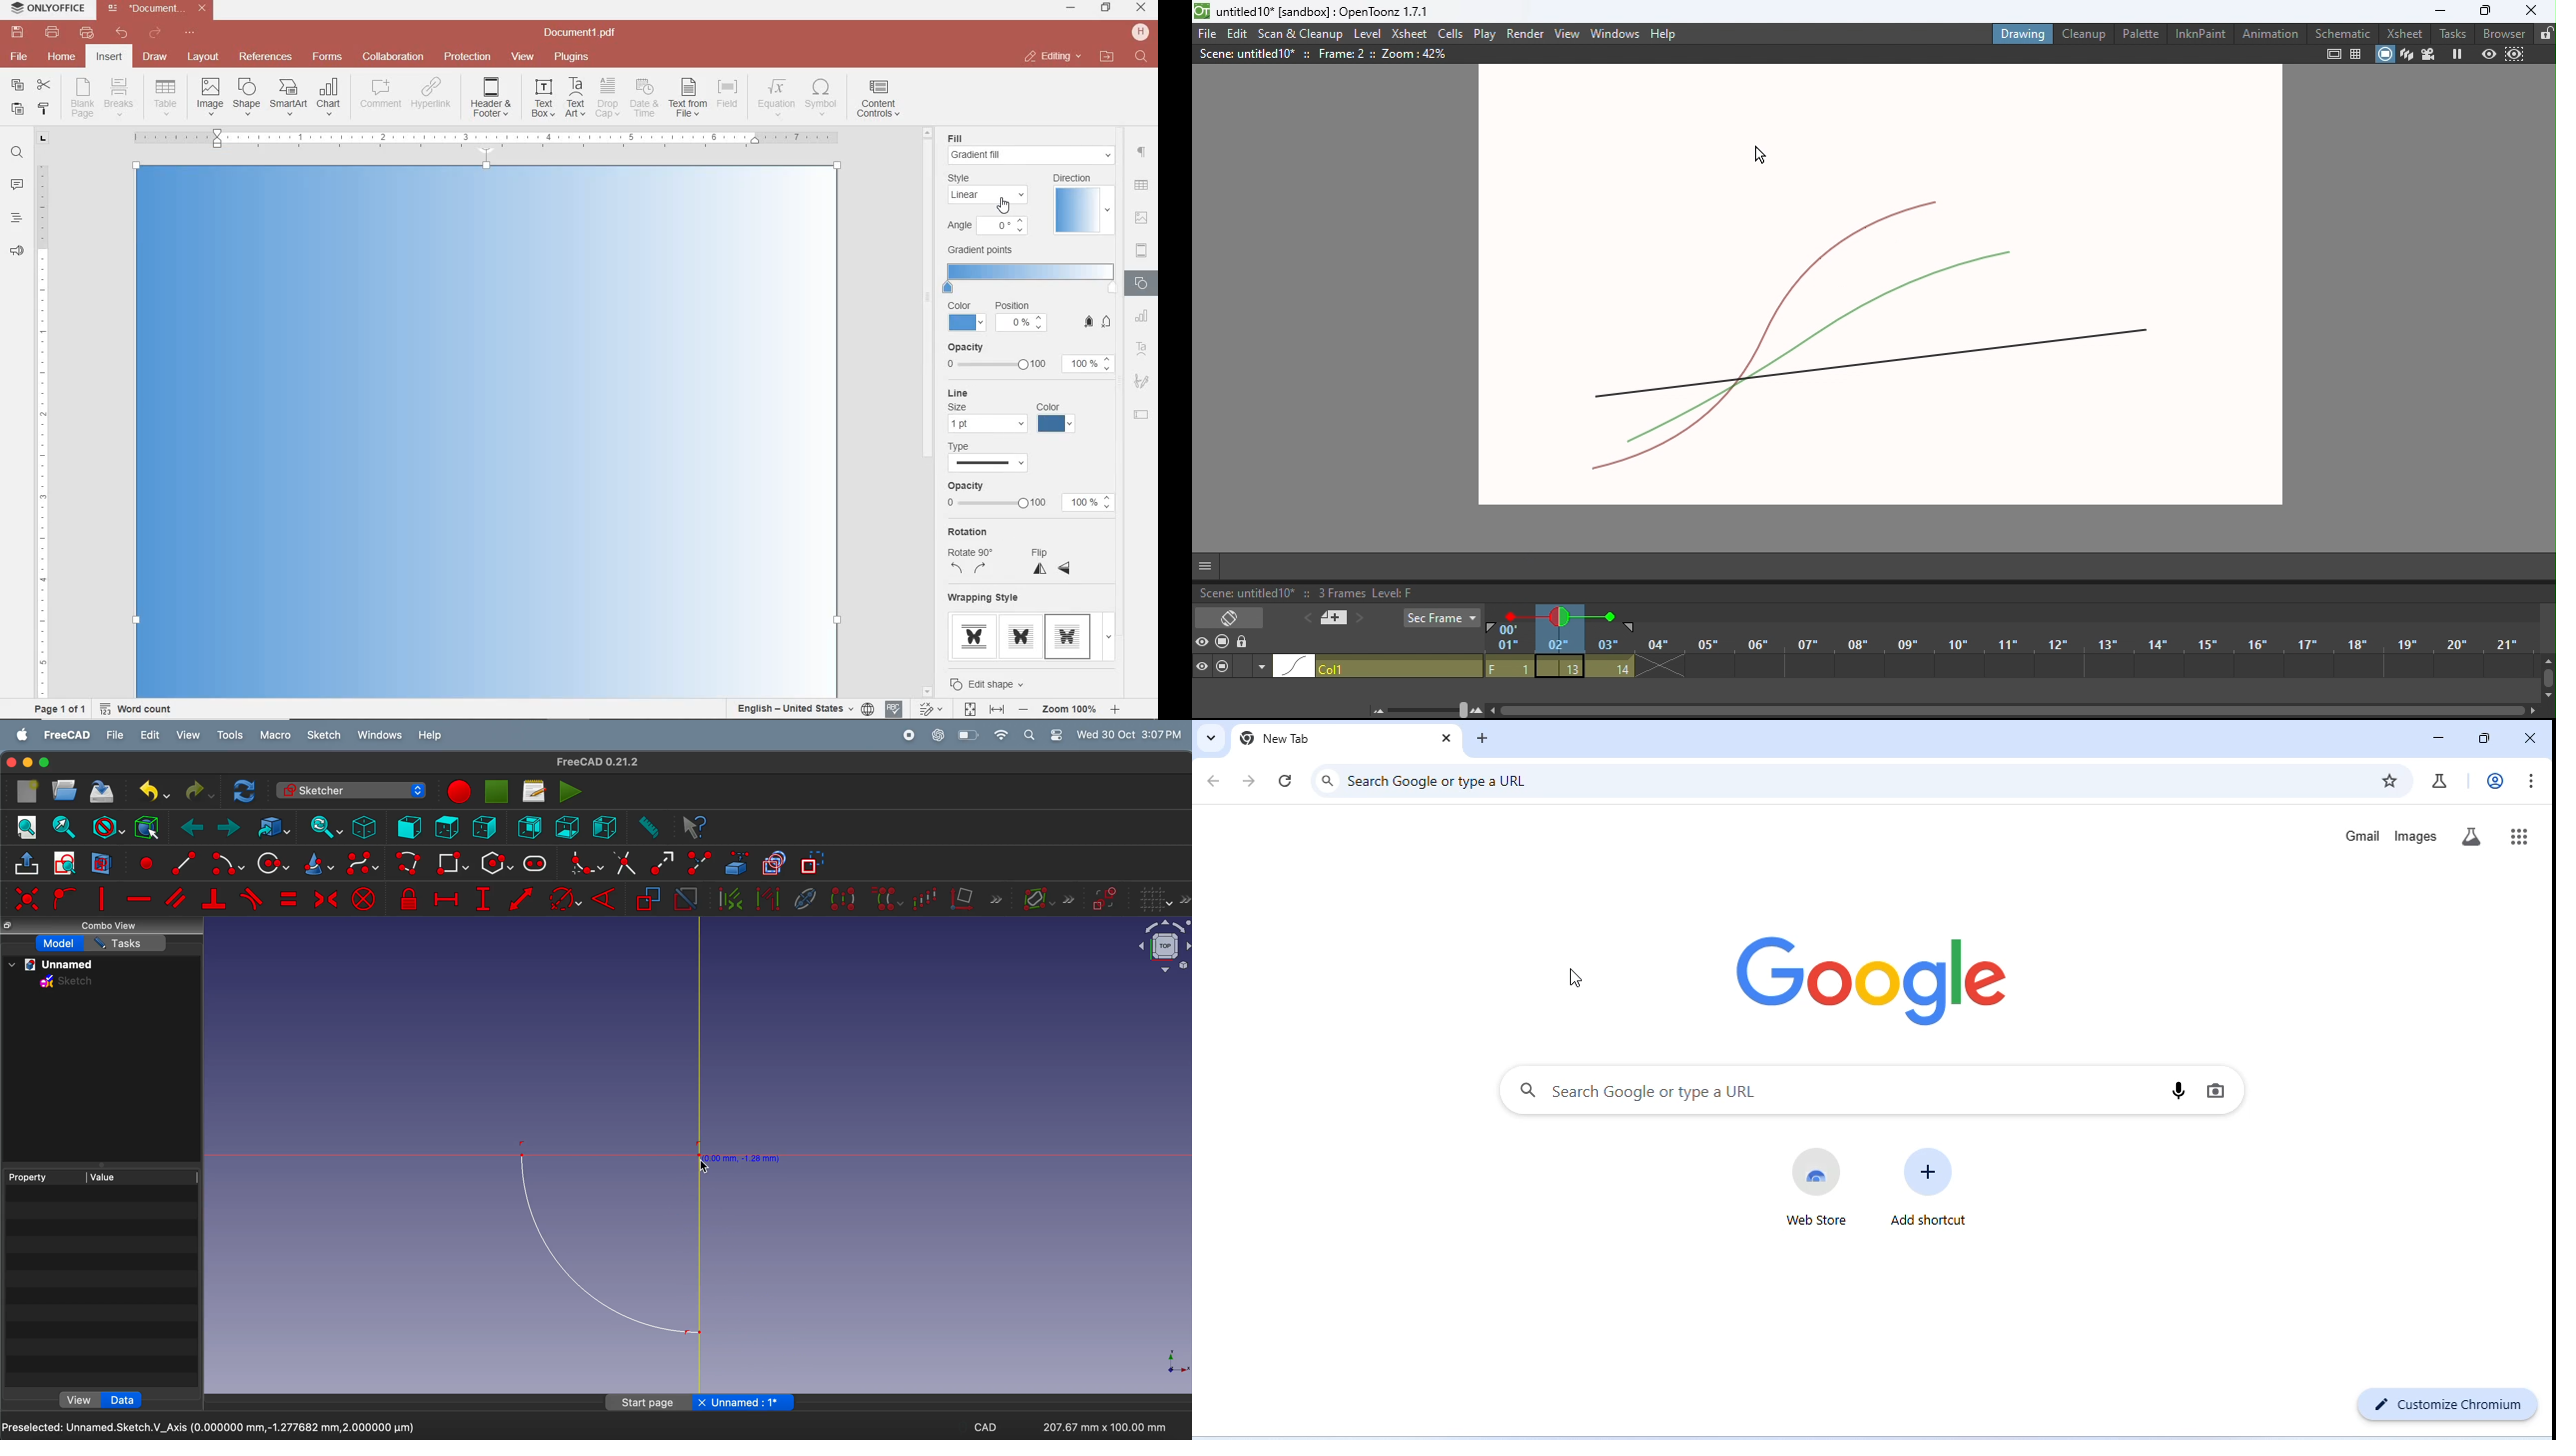 Image resolution: width=2576 pixels, height=1456 pixels. Describe the element at coordinates (605, 826) in the screenshot. I see `right view` at that location.